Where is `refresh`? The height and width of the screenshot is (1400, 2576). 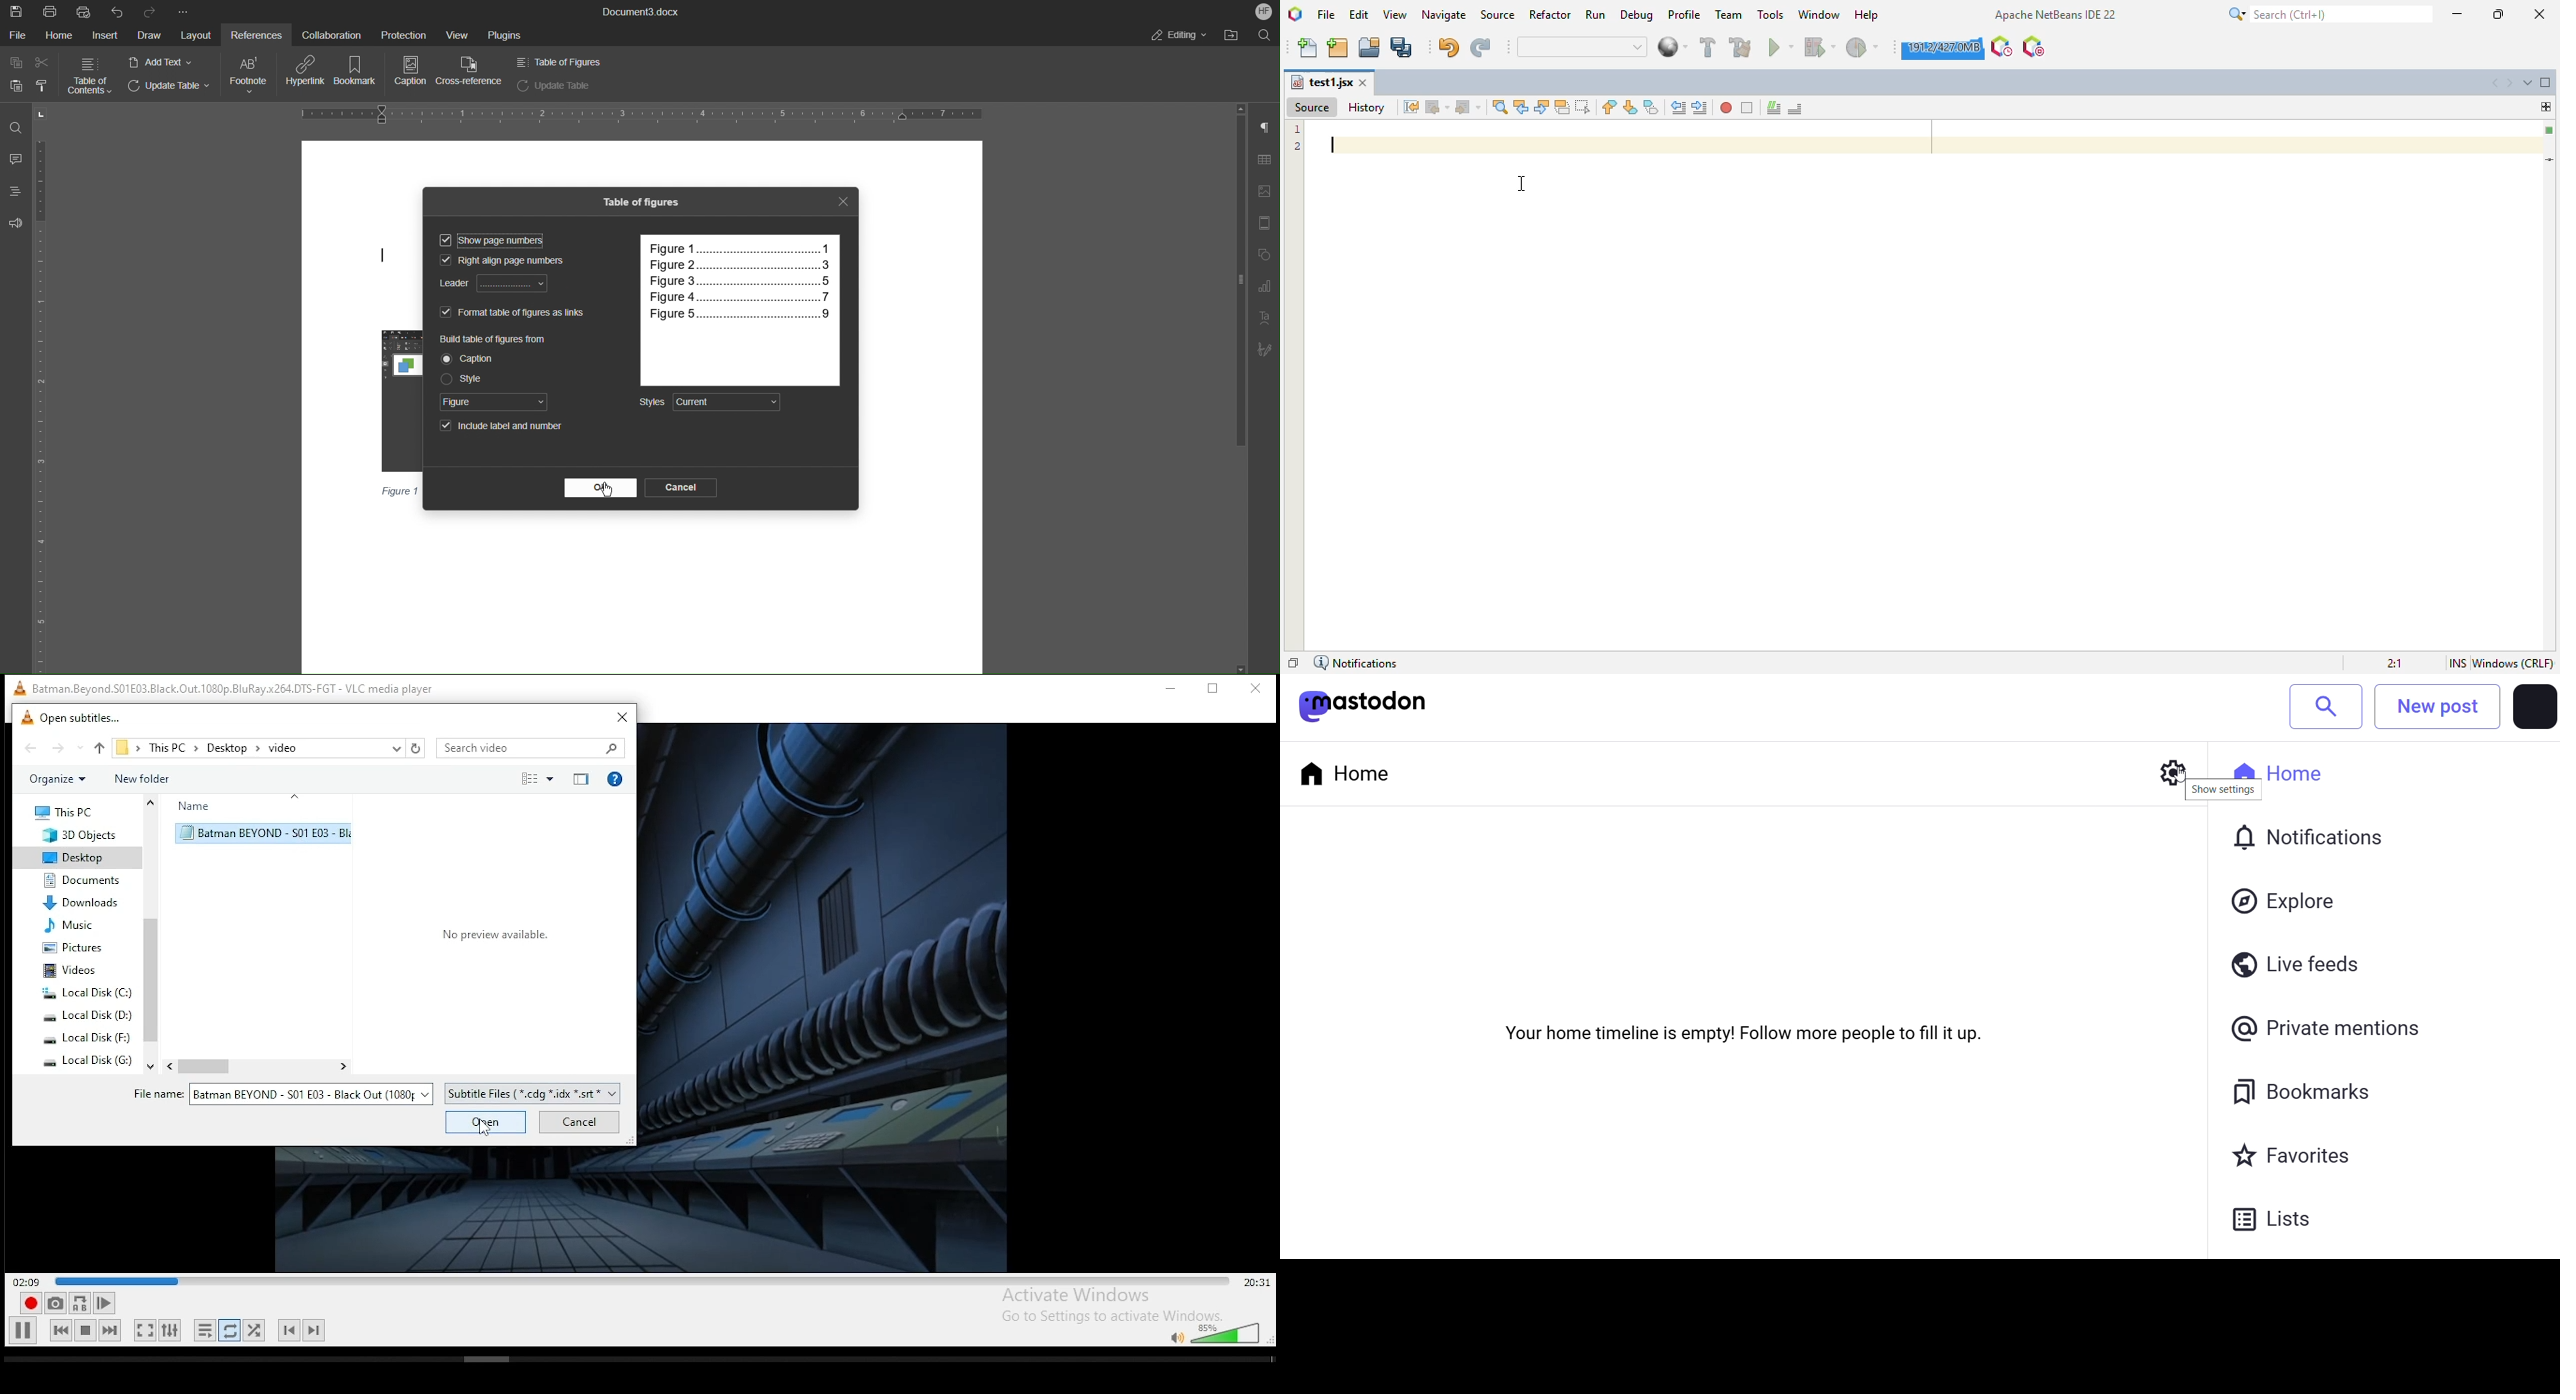 refresh is located at coordinates (417, 748).